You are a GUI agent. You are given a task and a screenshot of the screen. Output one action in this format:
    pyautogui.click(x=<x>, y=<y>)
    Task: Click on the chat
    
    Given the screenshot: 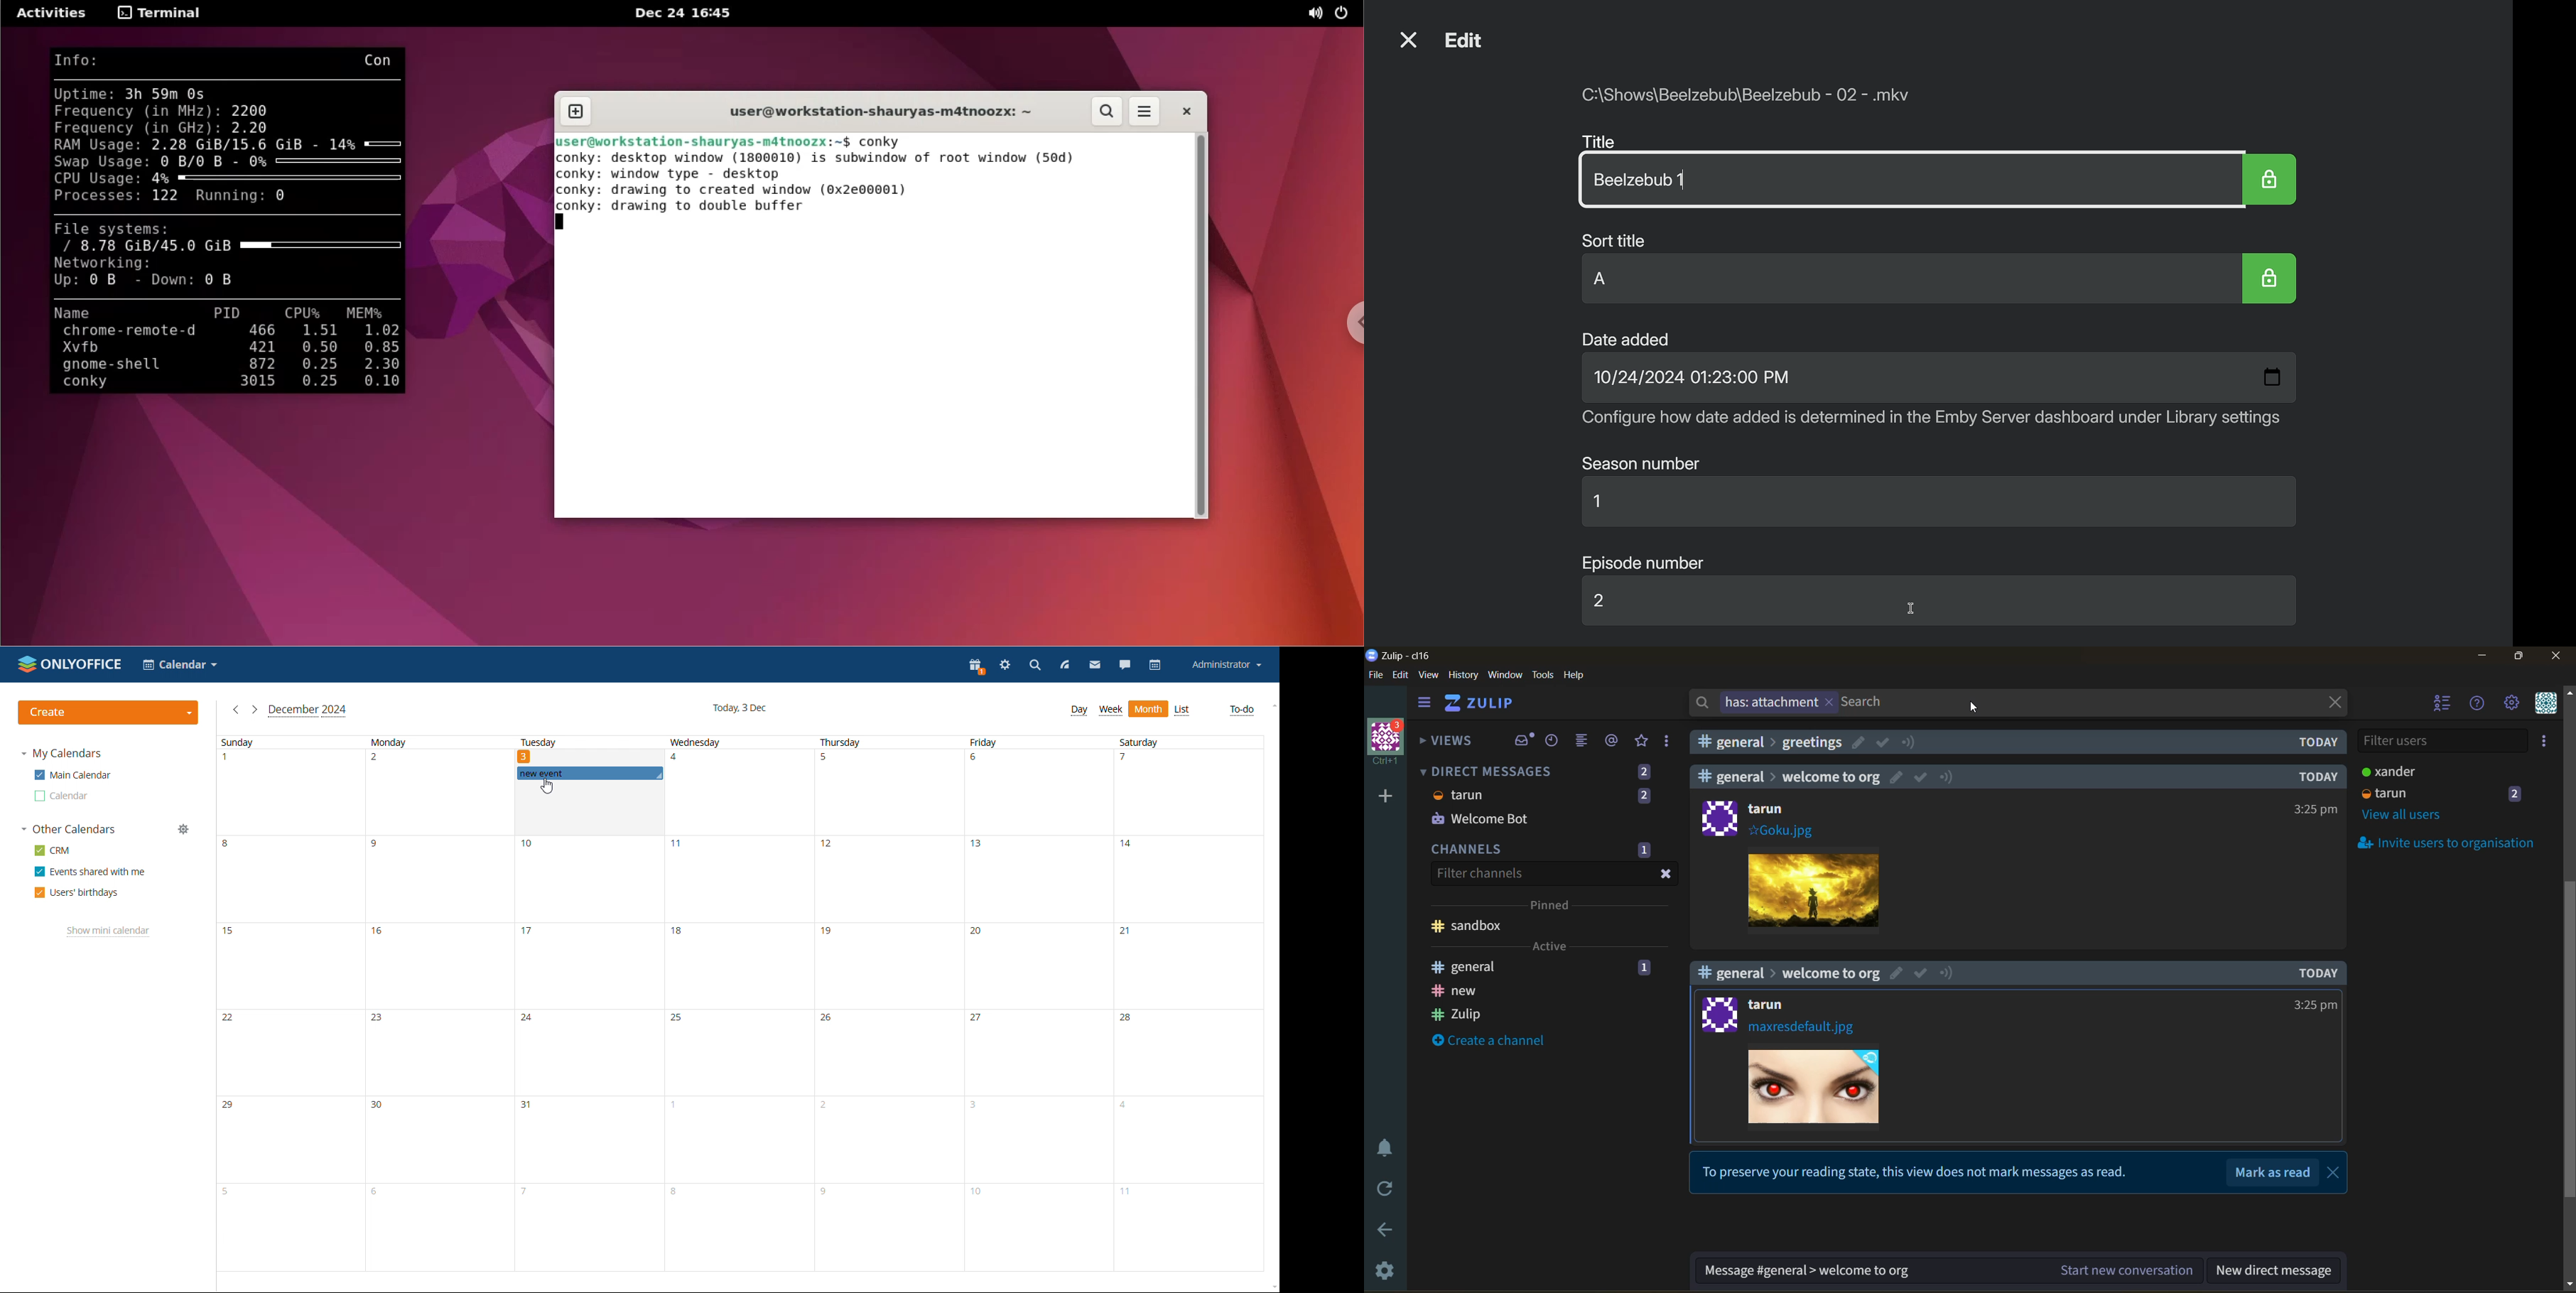 What is the action you would take?
    pyautogui.click(x=1126, y=665)
    